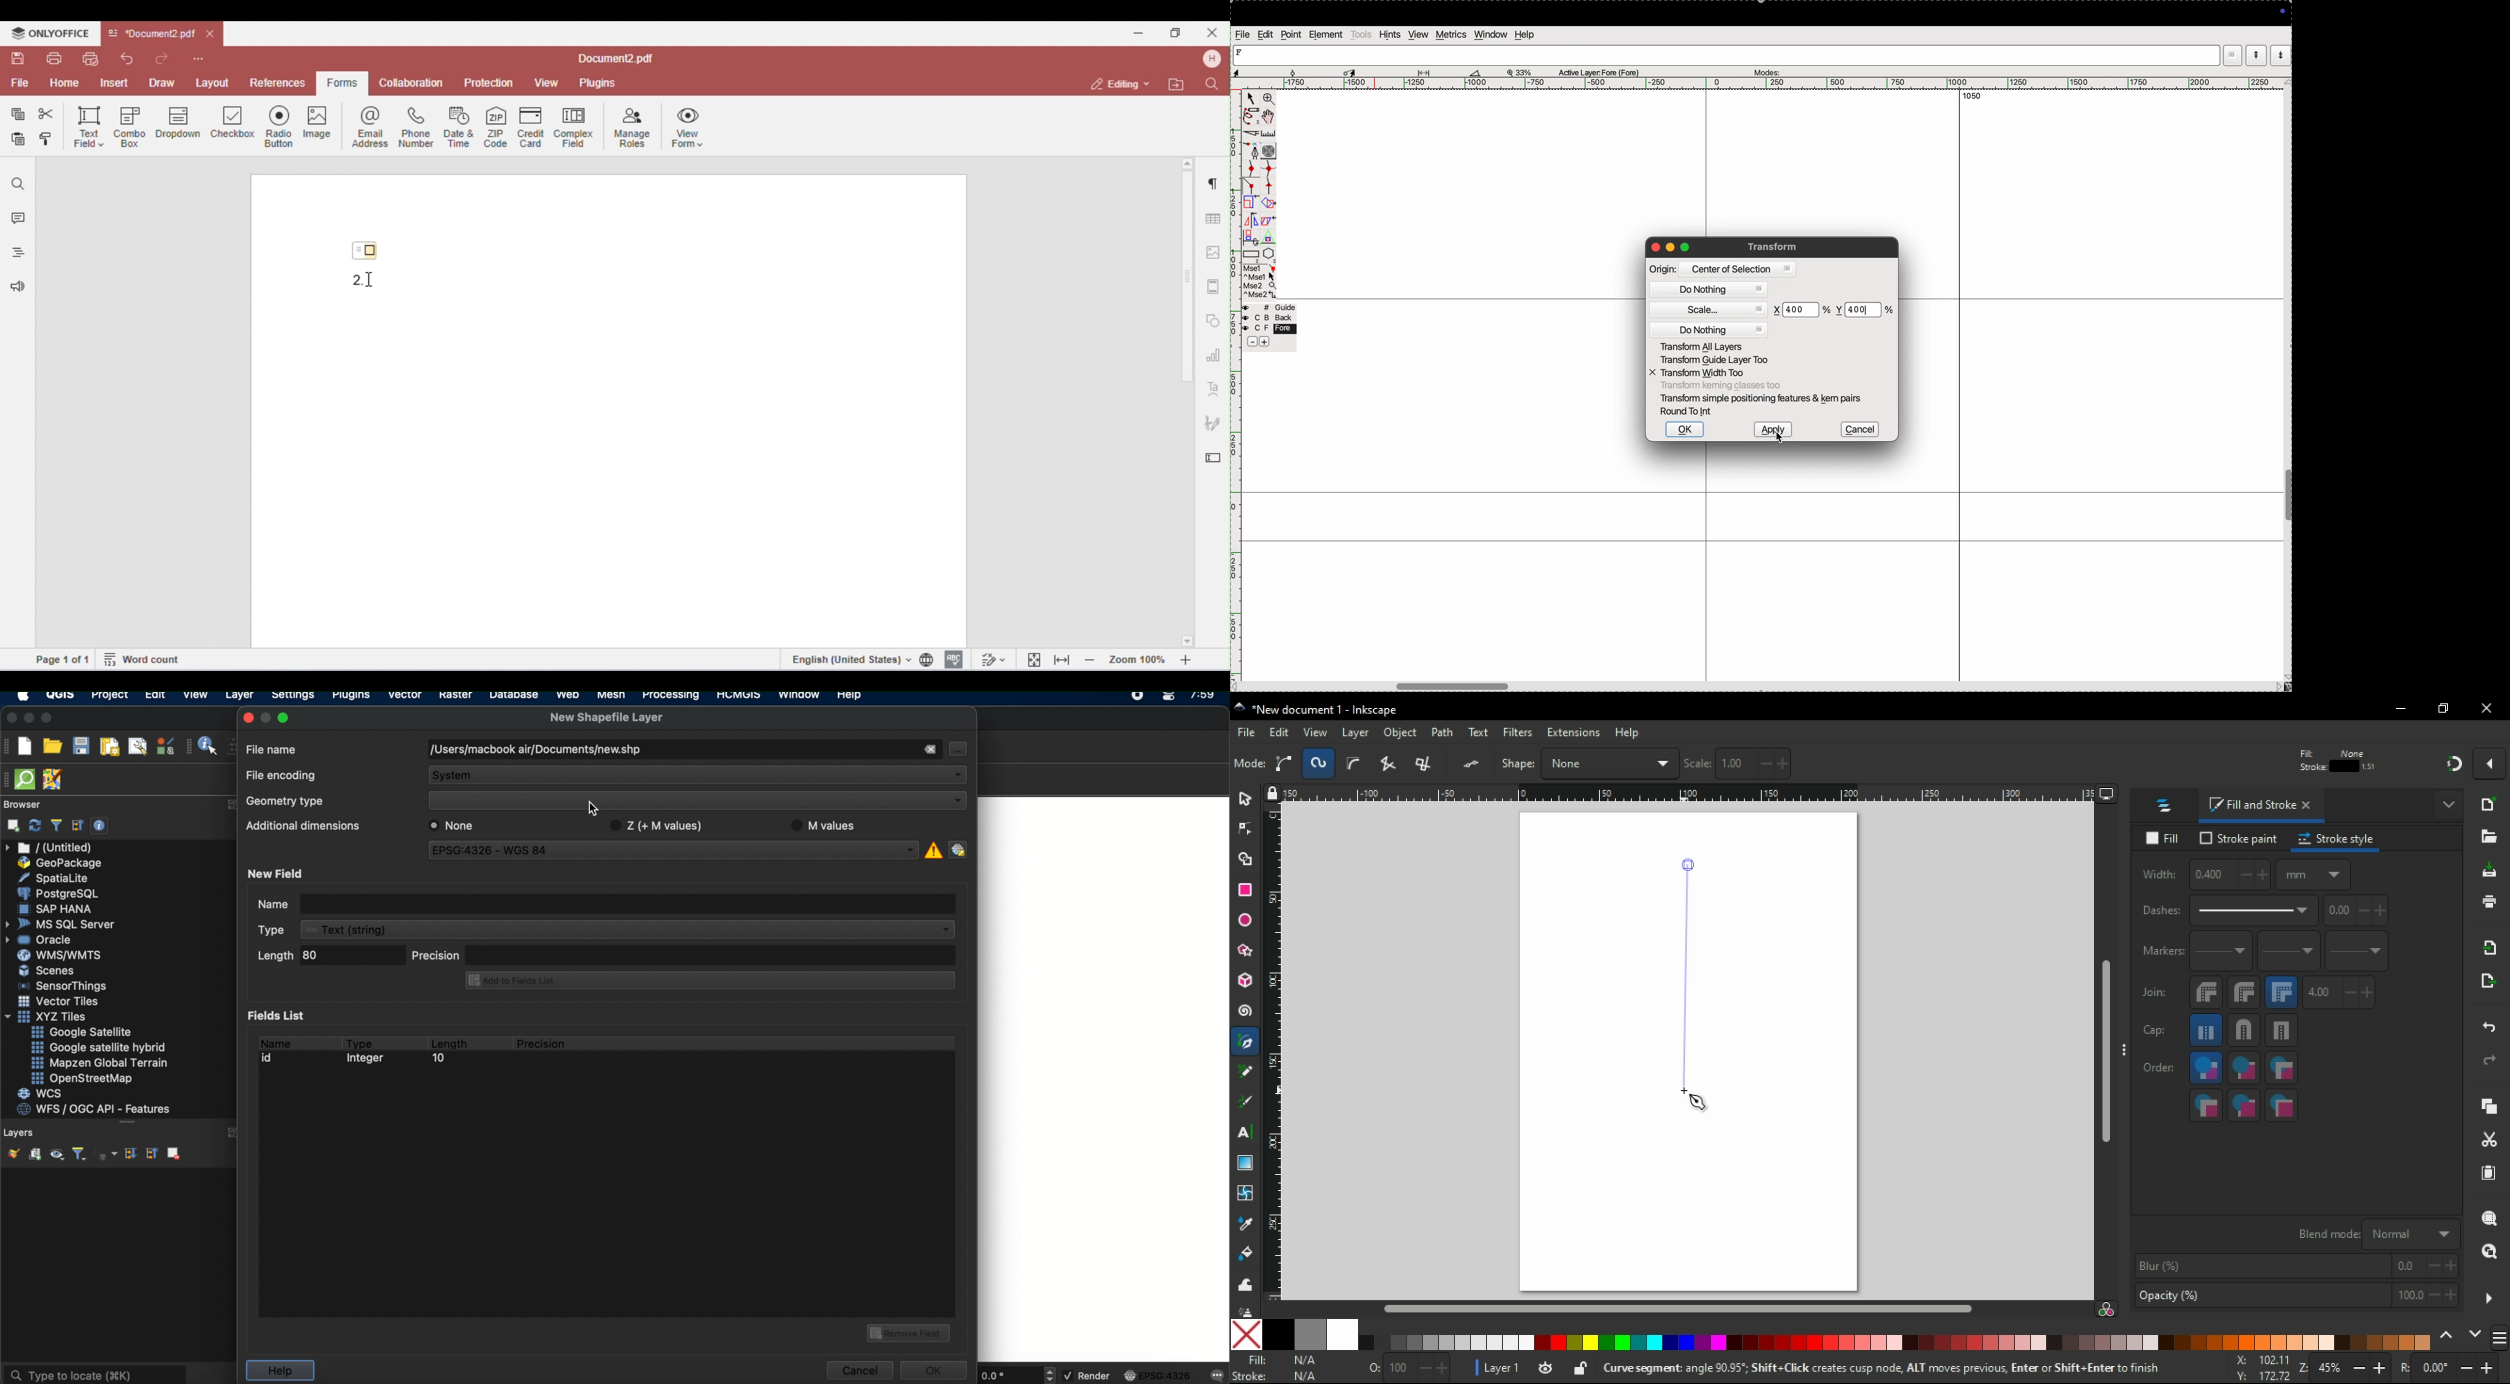  What do you see at coordinates (29, 718) in the screenshot?
I see `minimize` at bounding box center [29, 718].